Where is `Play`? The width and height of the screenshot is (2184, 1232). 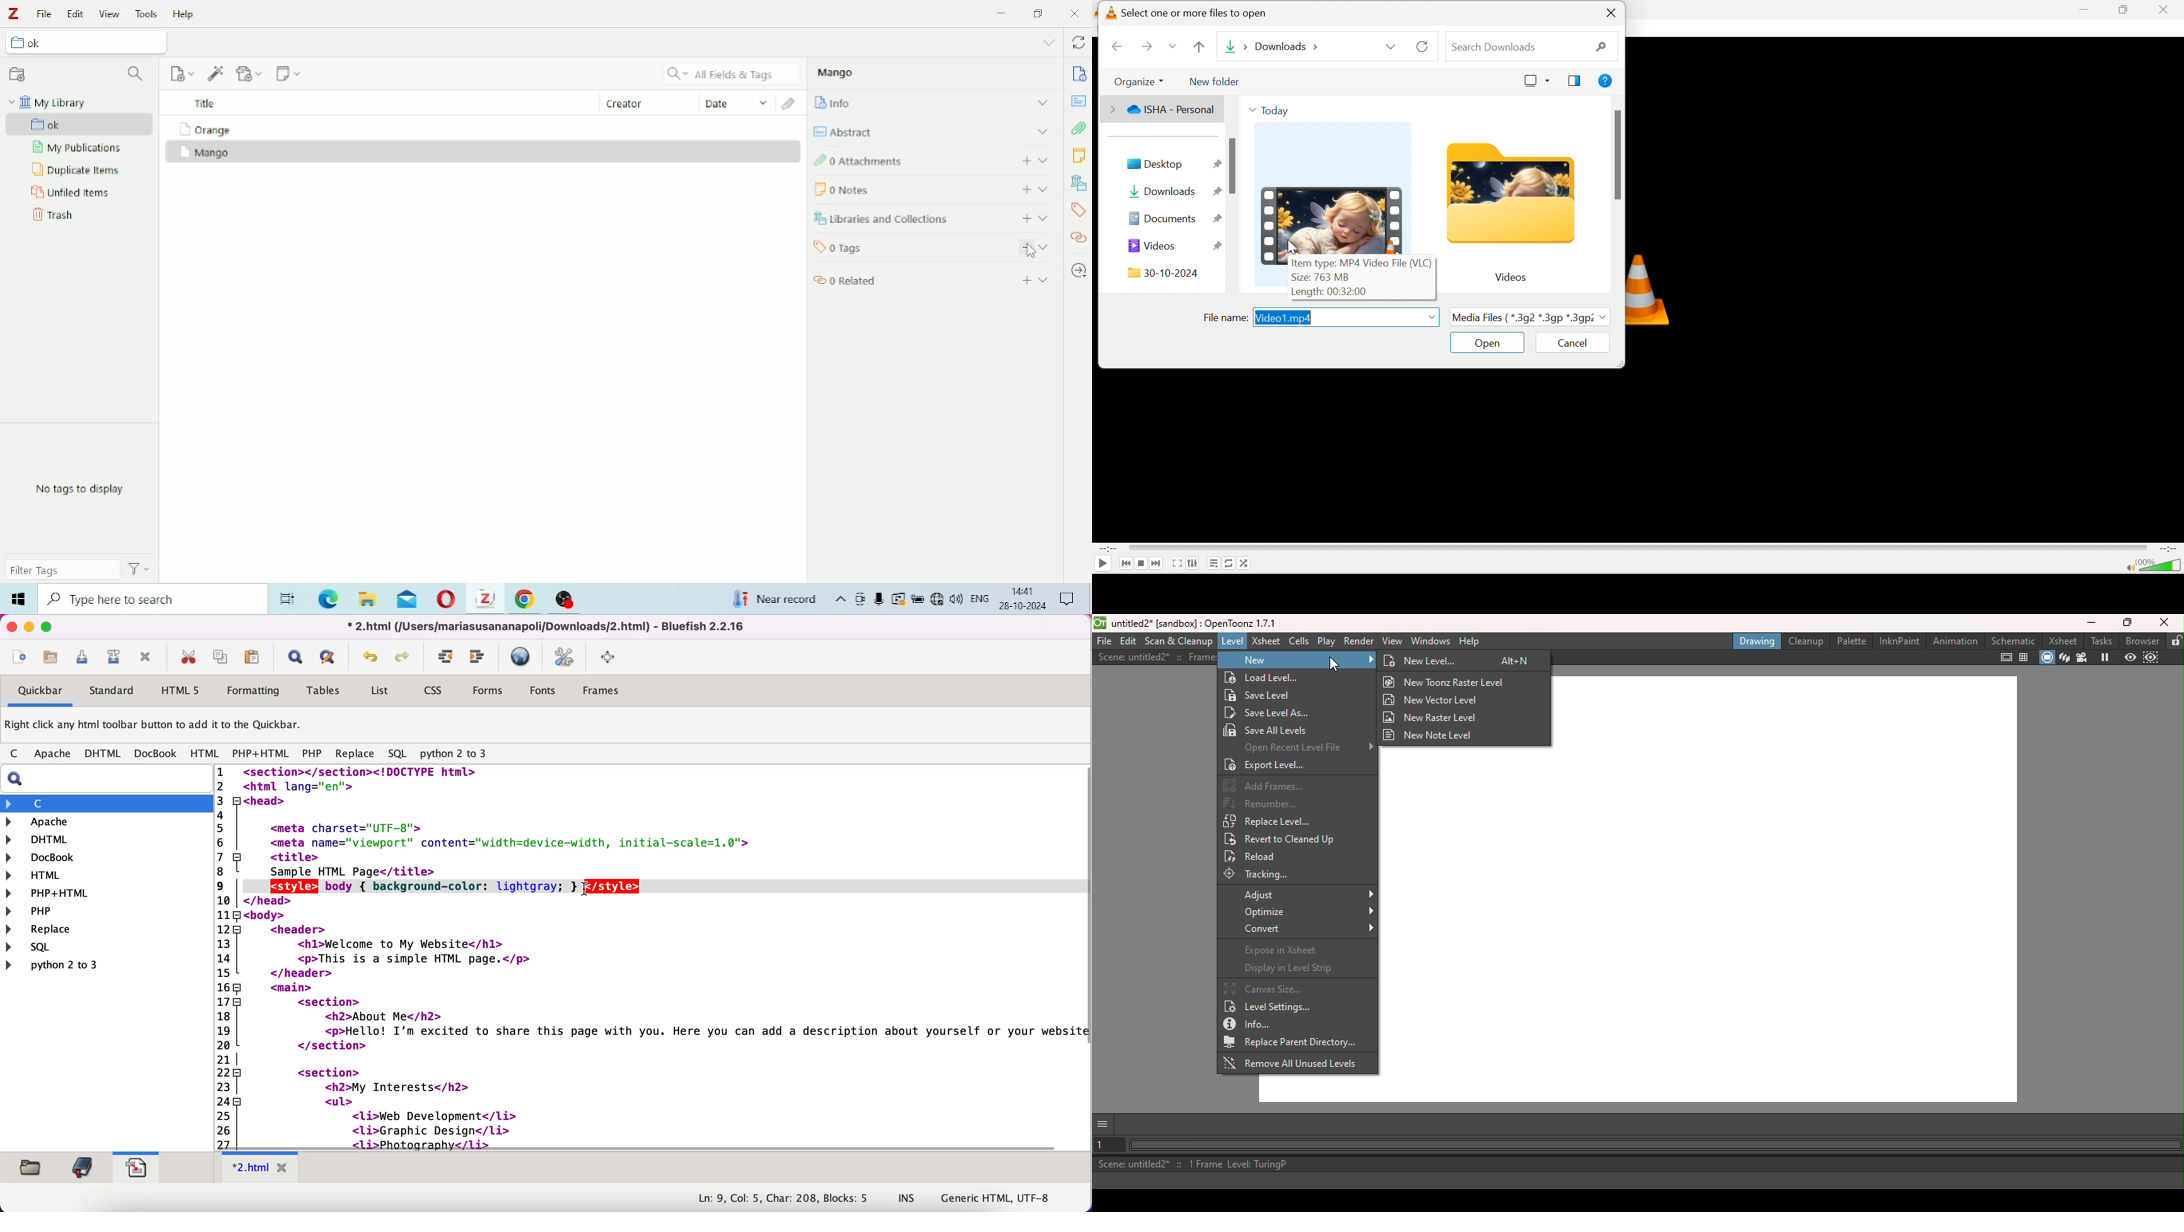
Play is located at coordinates (1102, 565).